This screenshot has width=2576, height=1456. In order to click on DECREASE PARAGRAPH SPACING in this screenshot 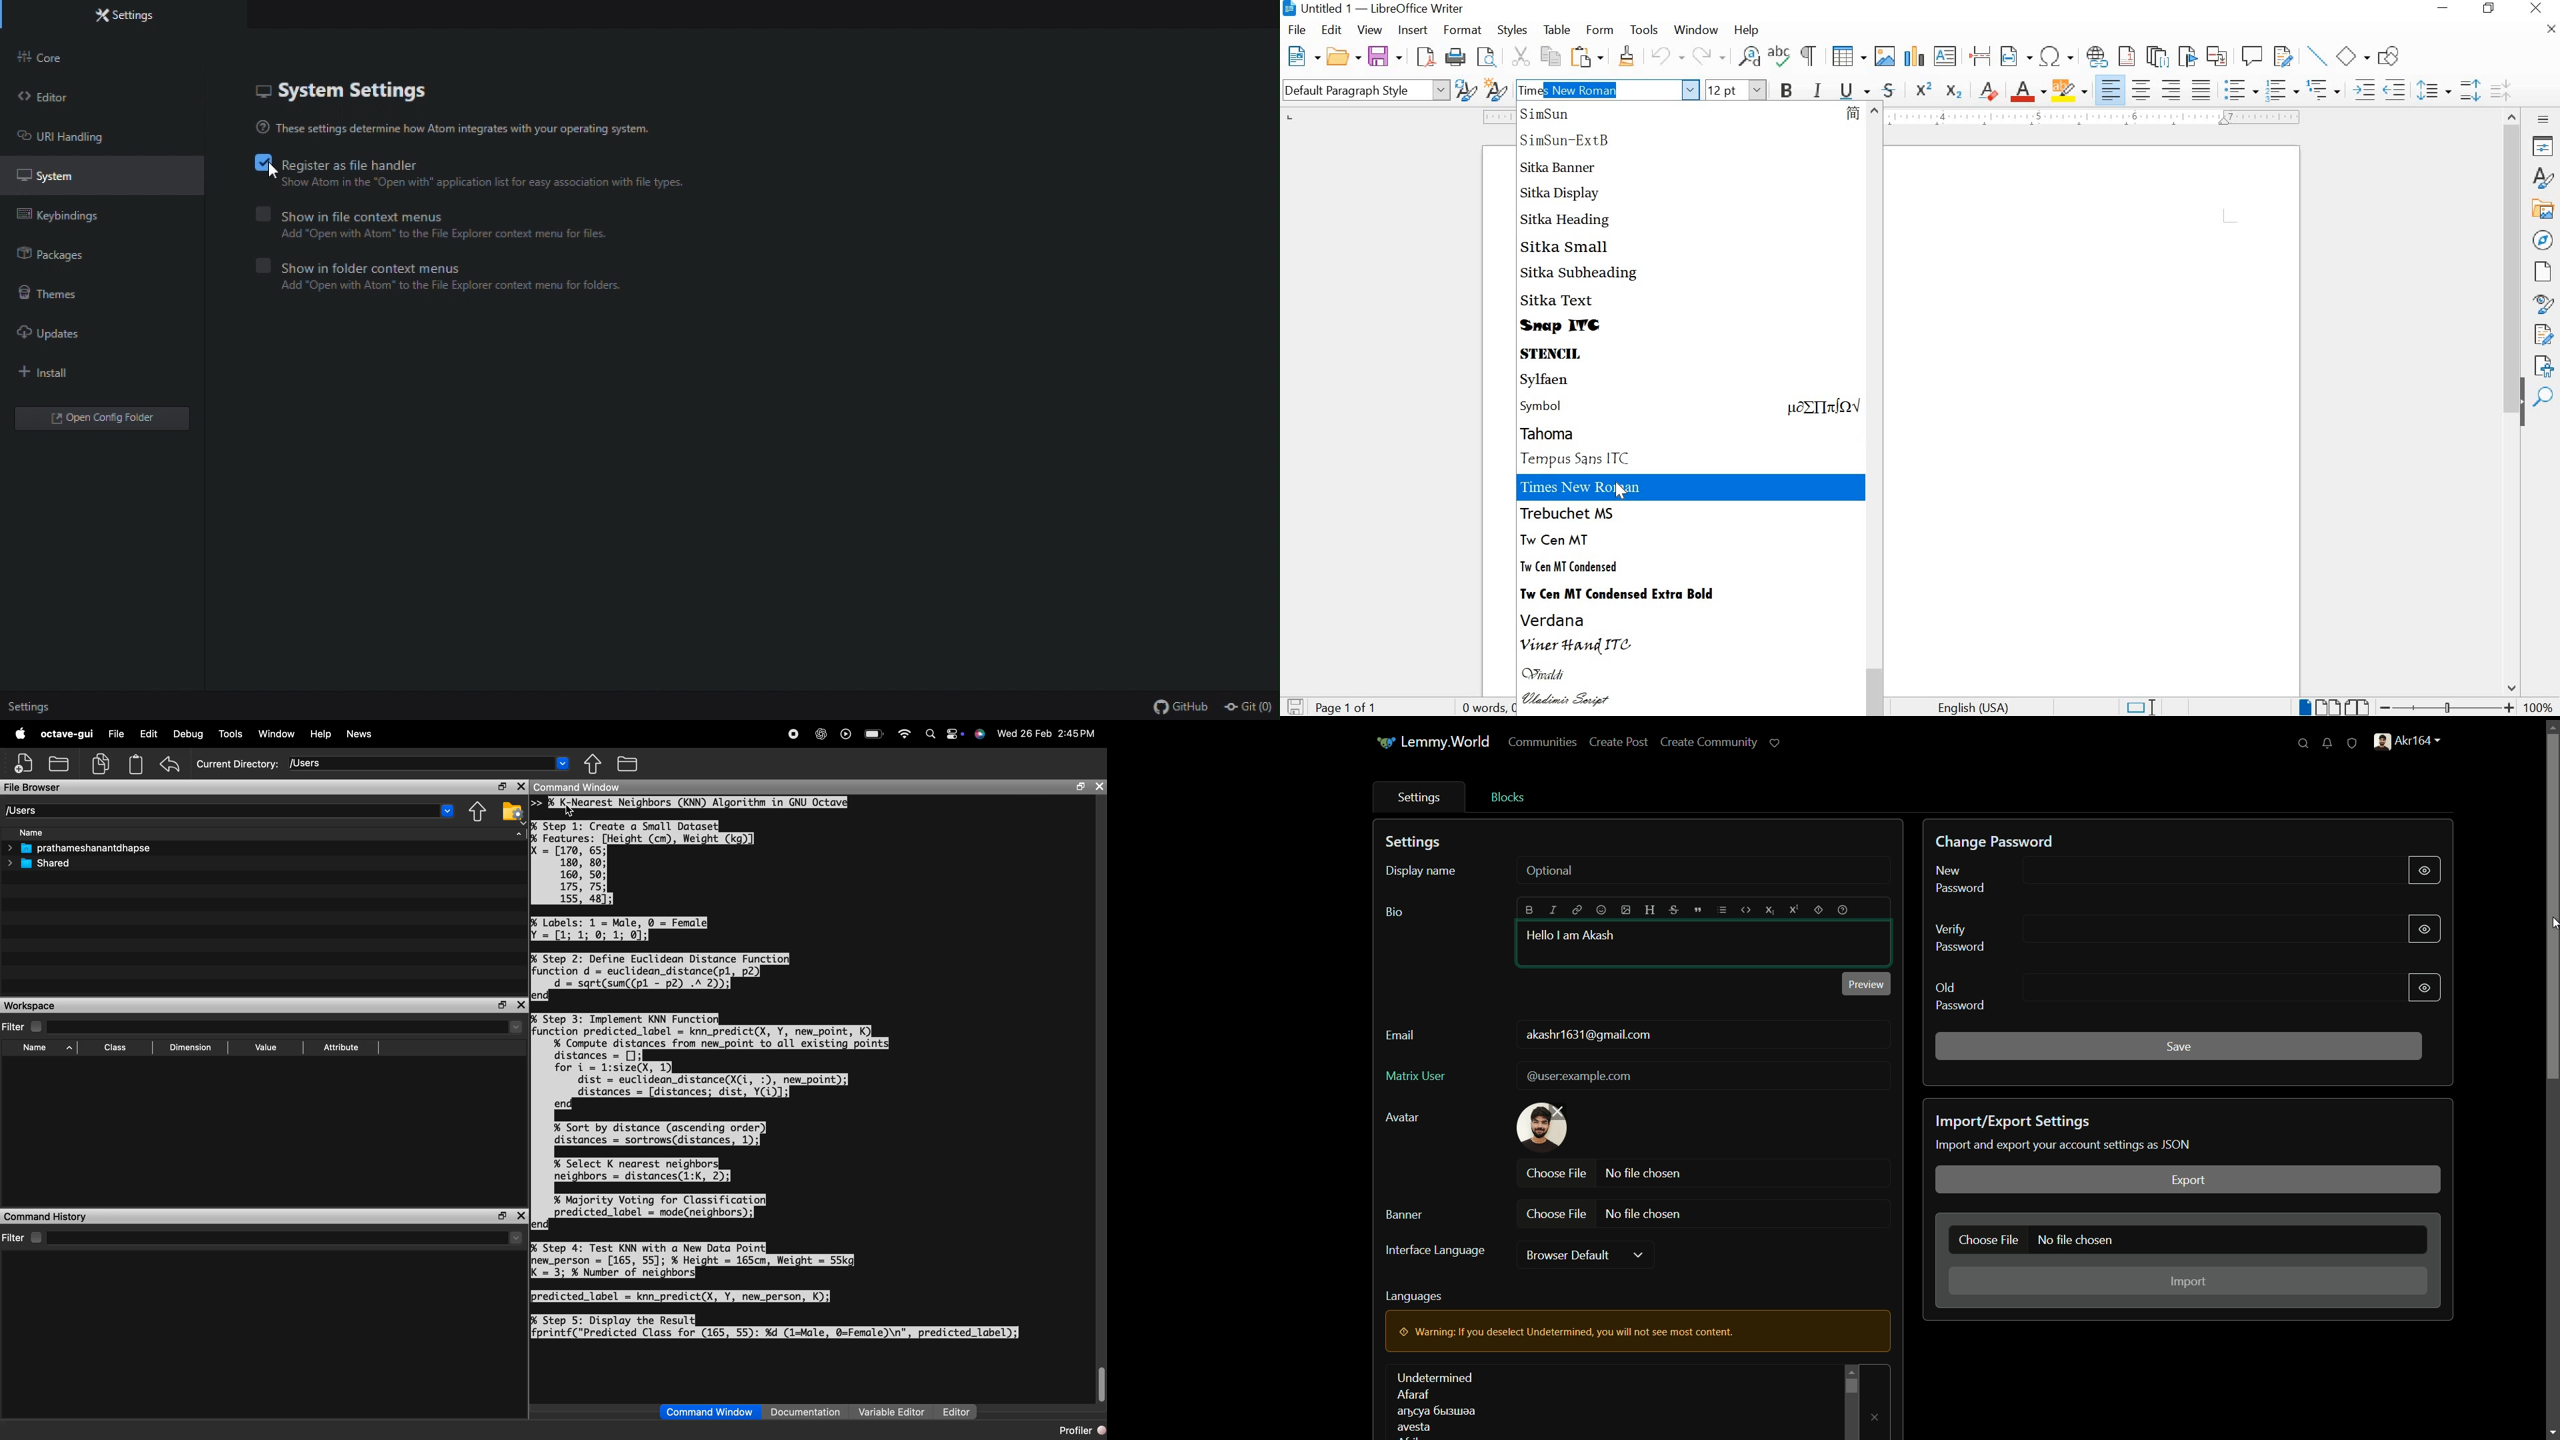, I will do `click(2499, 89)`.